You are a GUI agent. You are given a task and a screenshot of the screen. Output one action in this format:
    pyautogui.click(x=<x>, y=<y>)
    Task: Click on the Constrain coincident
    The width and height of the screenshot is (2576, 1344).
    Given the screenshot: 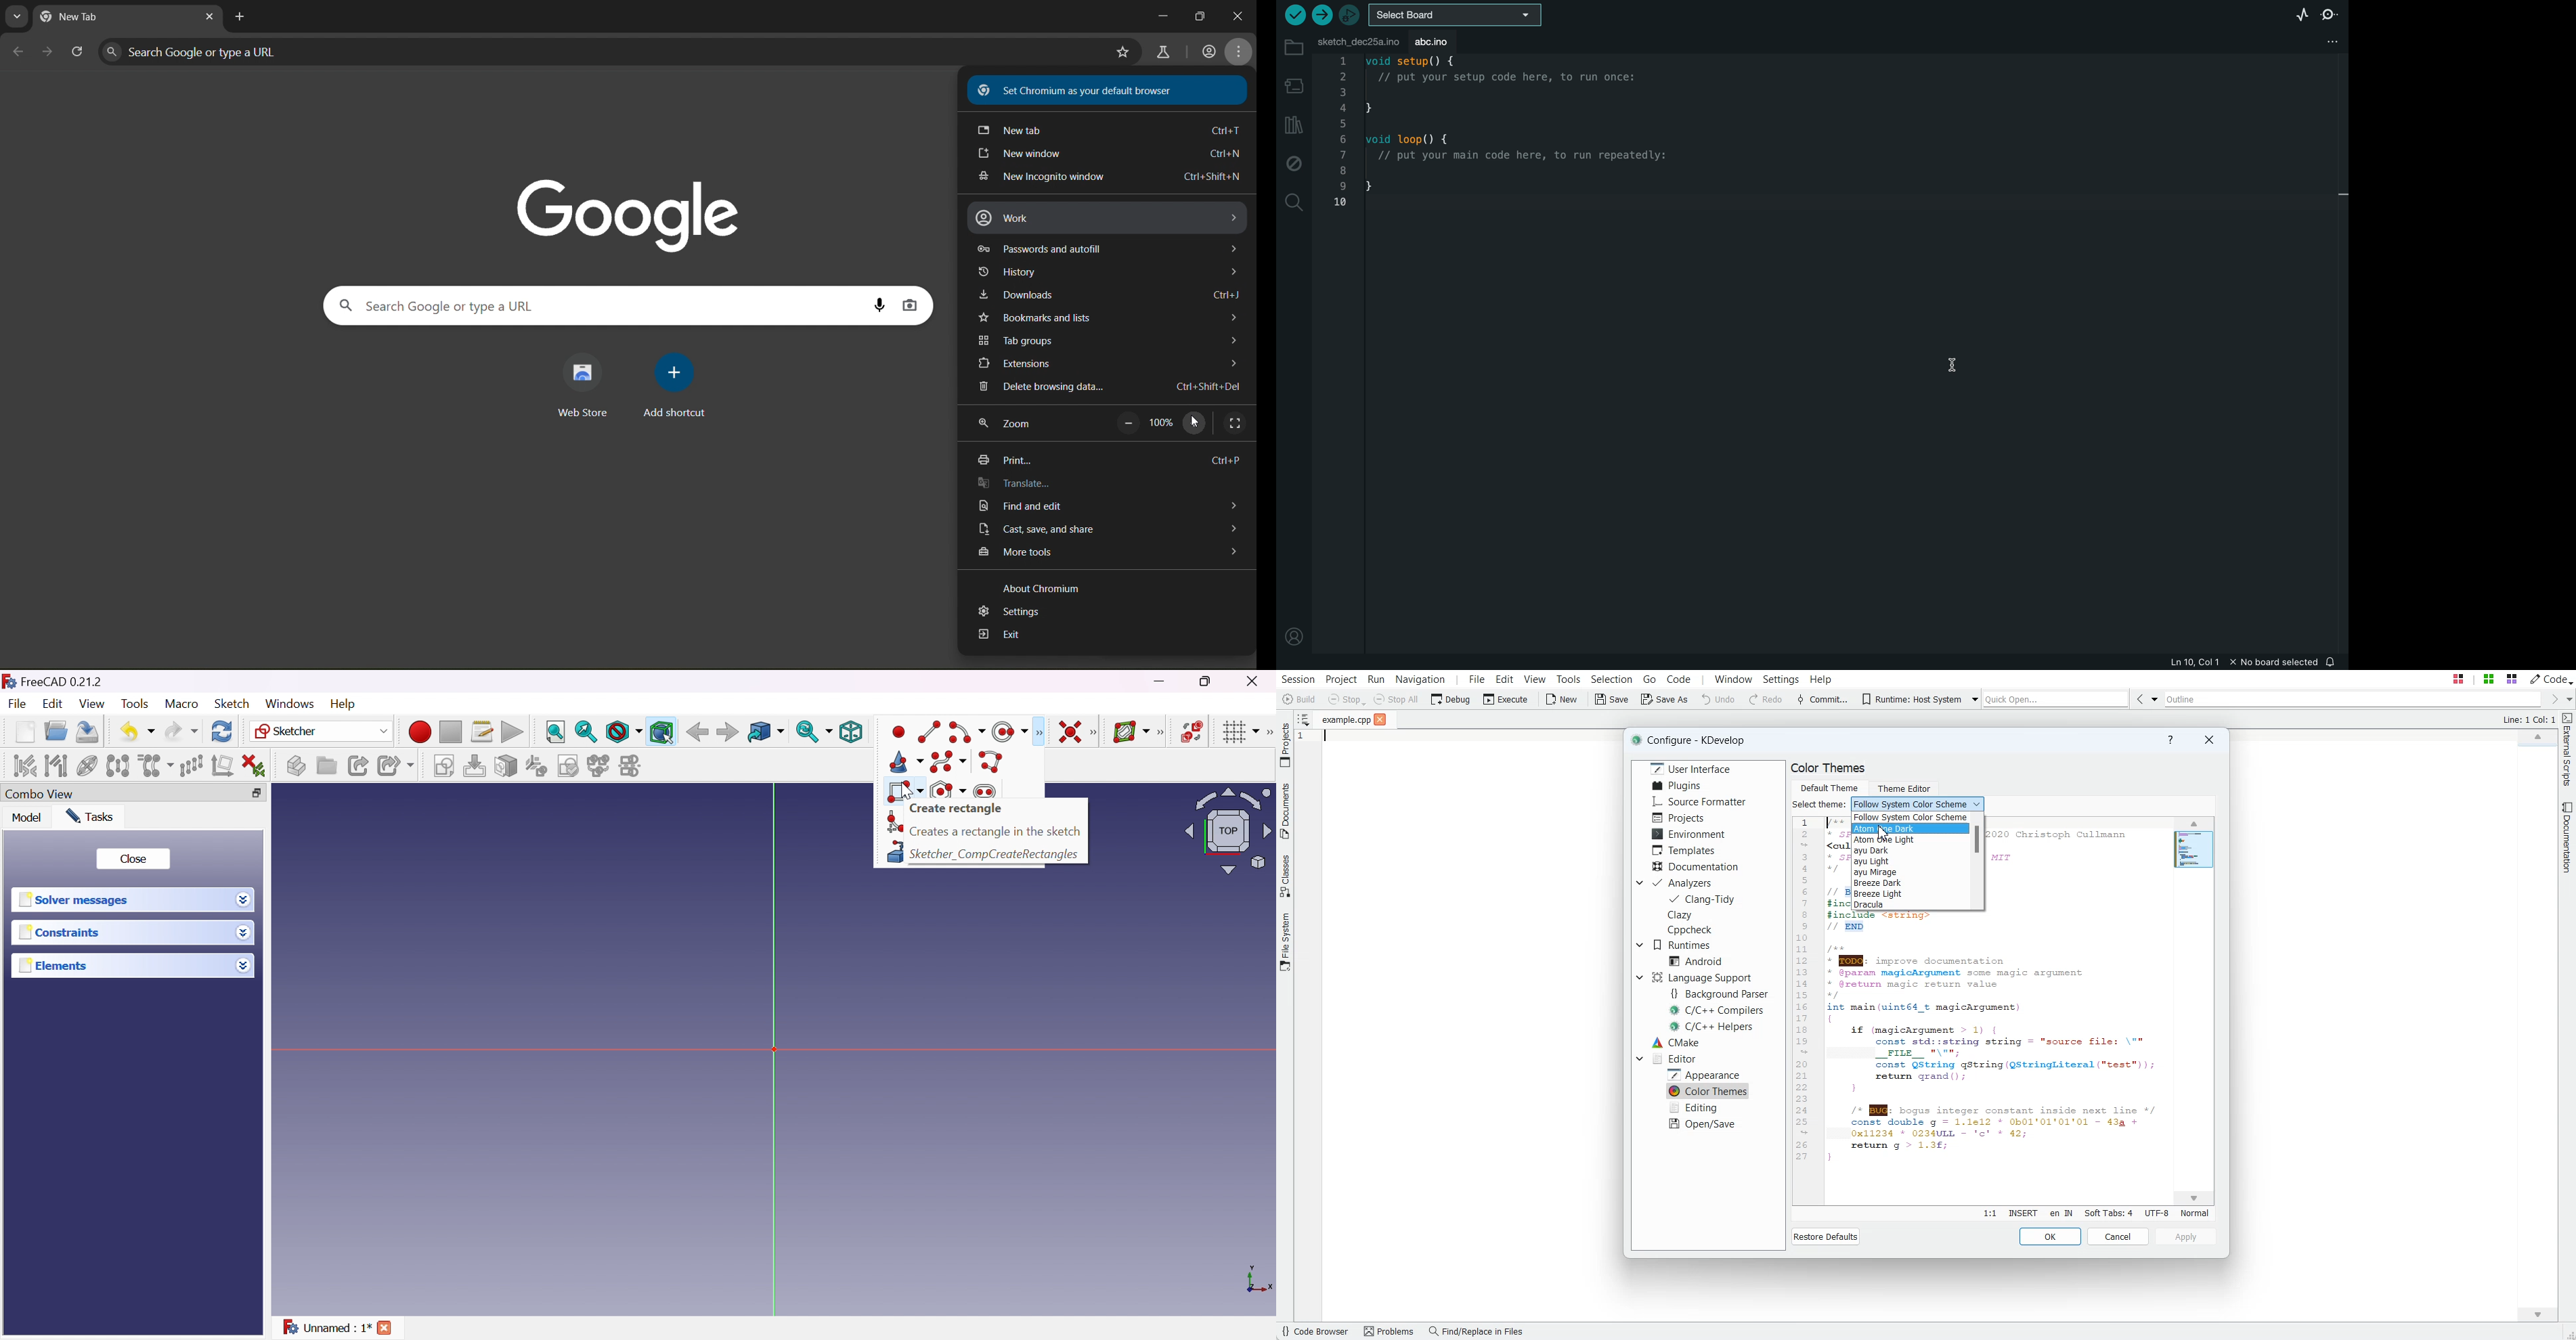 What is the action you would take?
    pyautogui.click(x=1073, y=732)
    